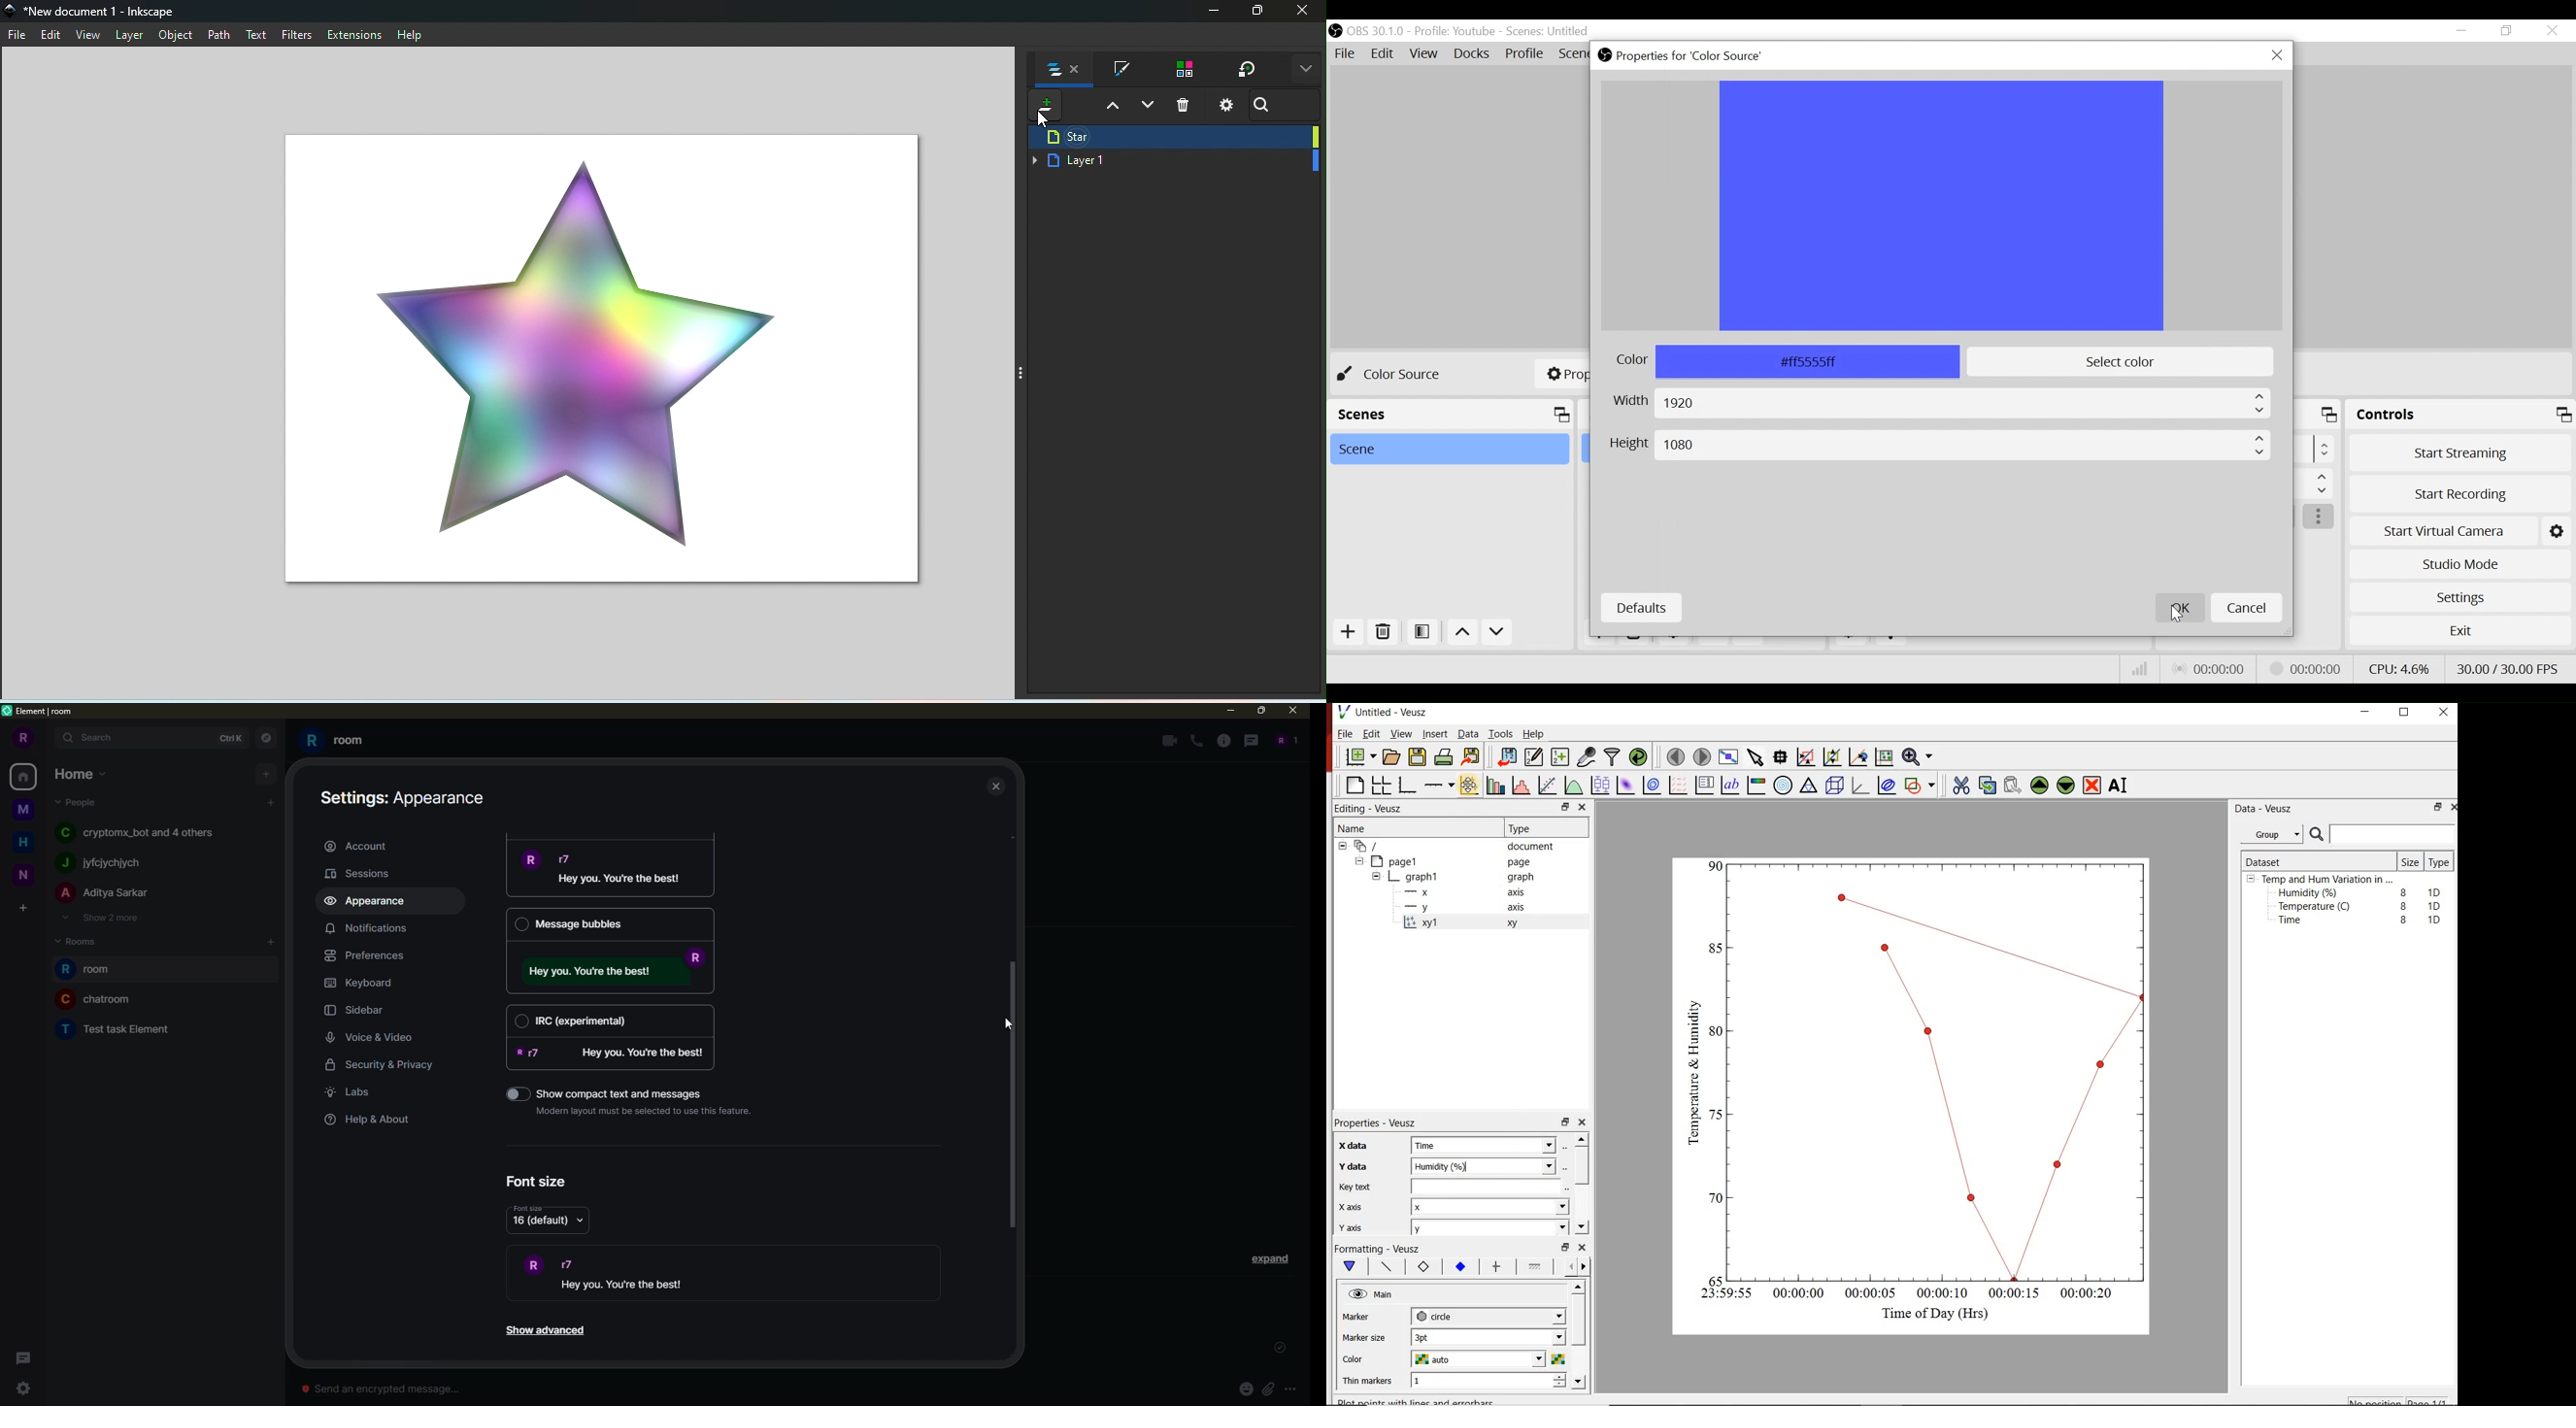  I want to click on room, so click(97, 999).